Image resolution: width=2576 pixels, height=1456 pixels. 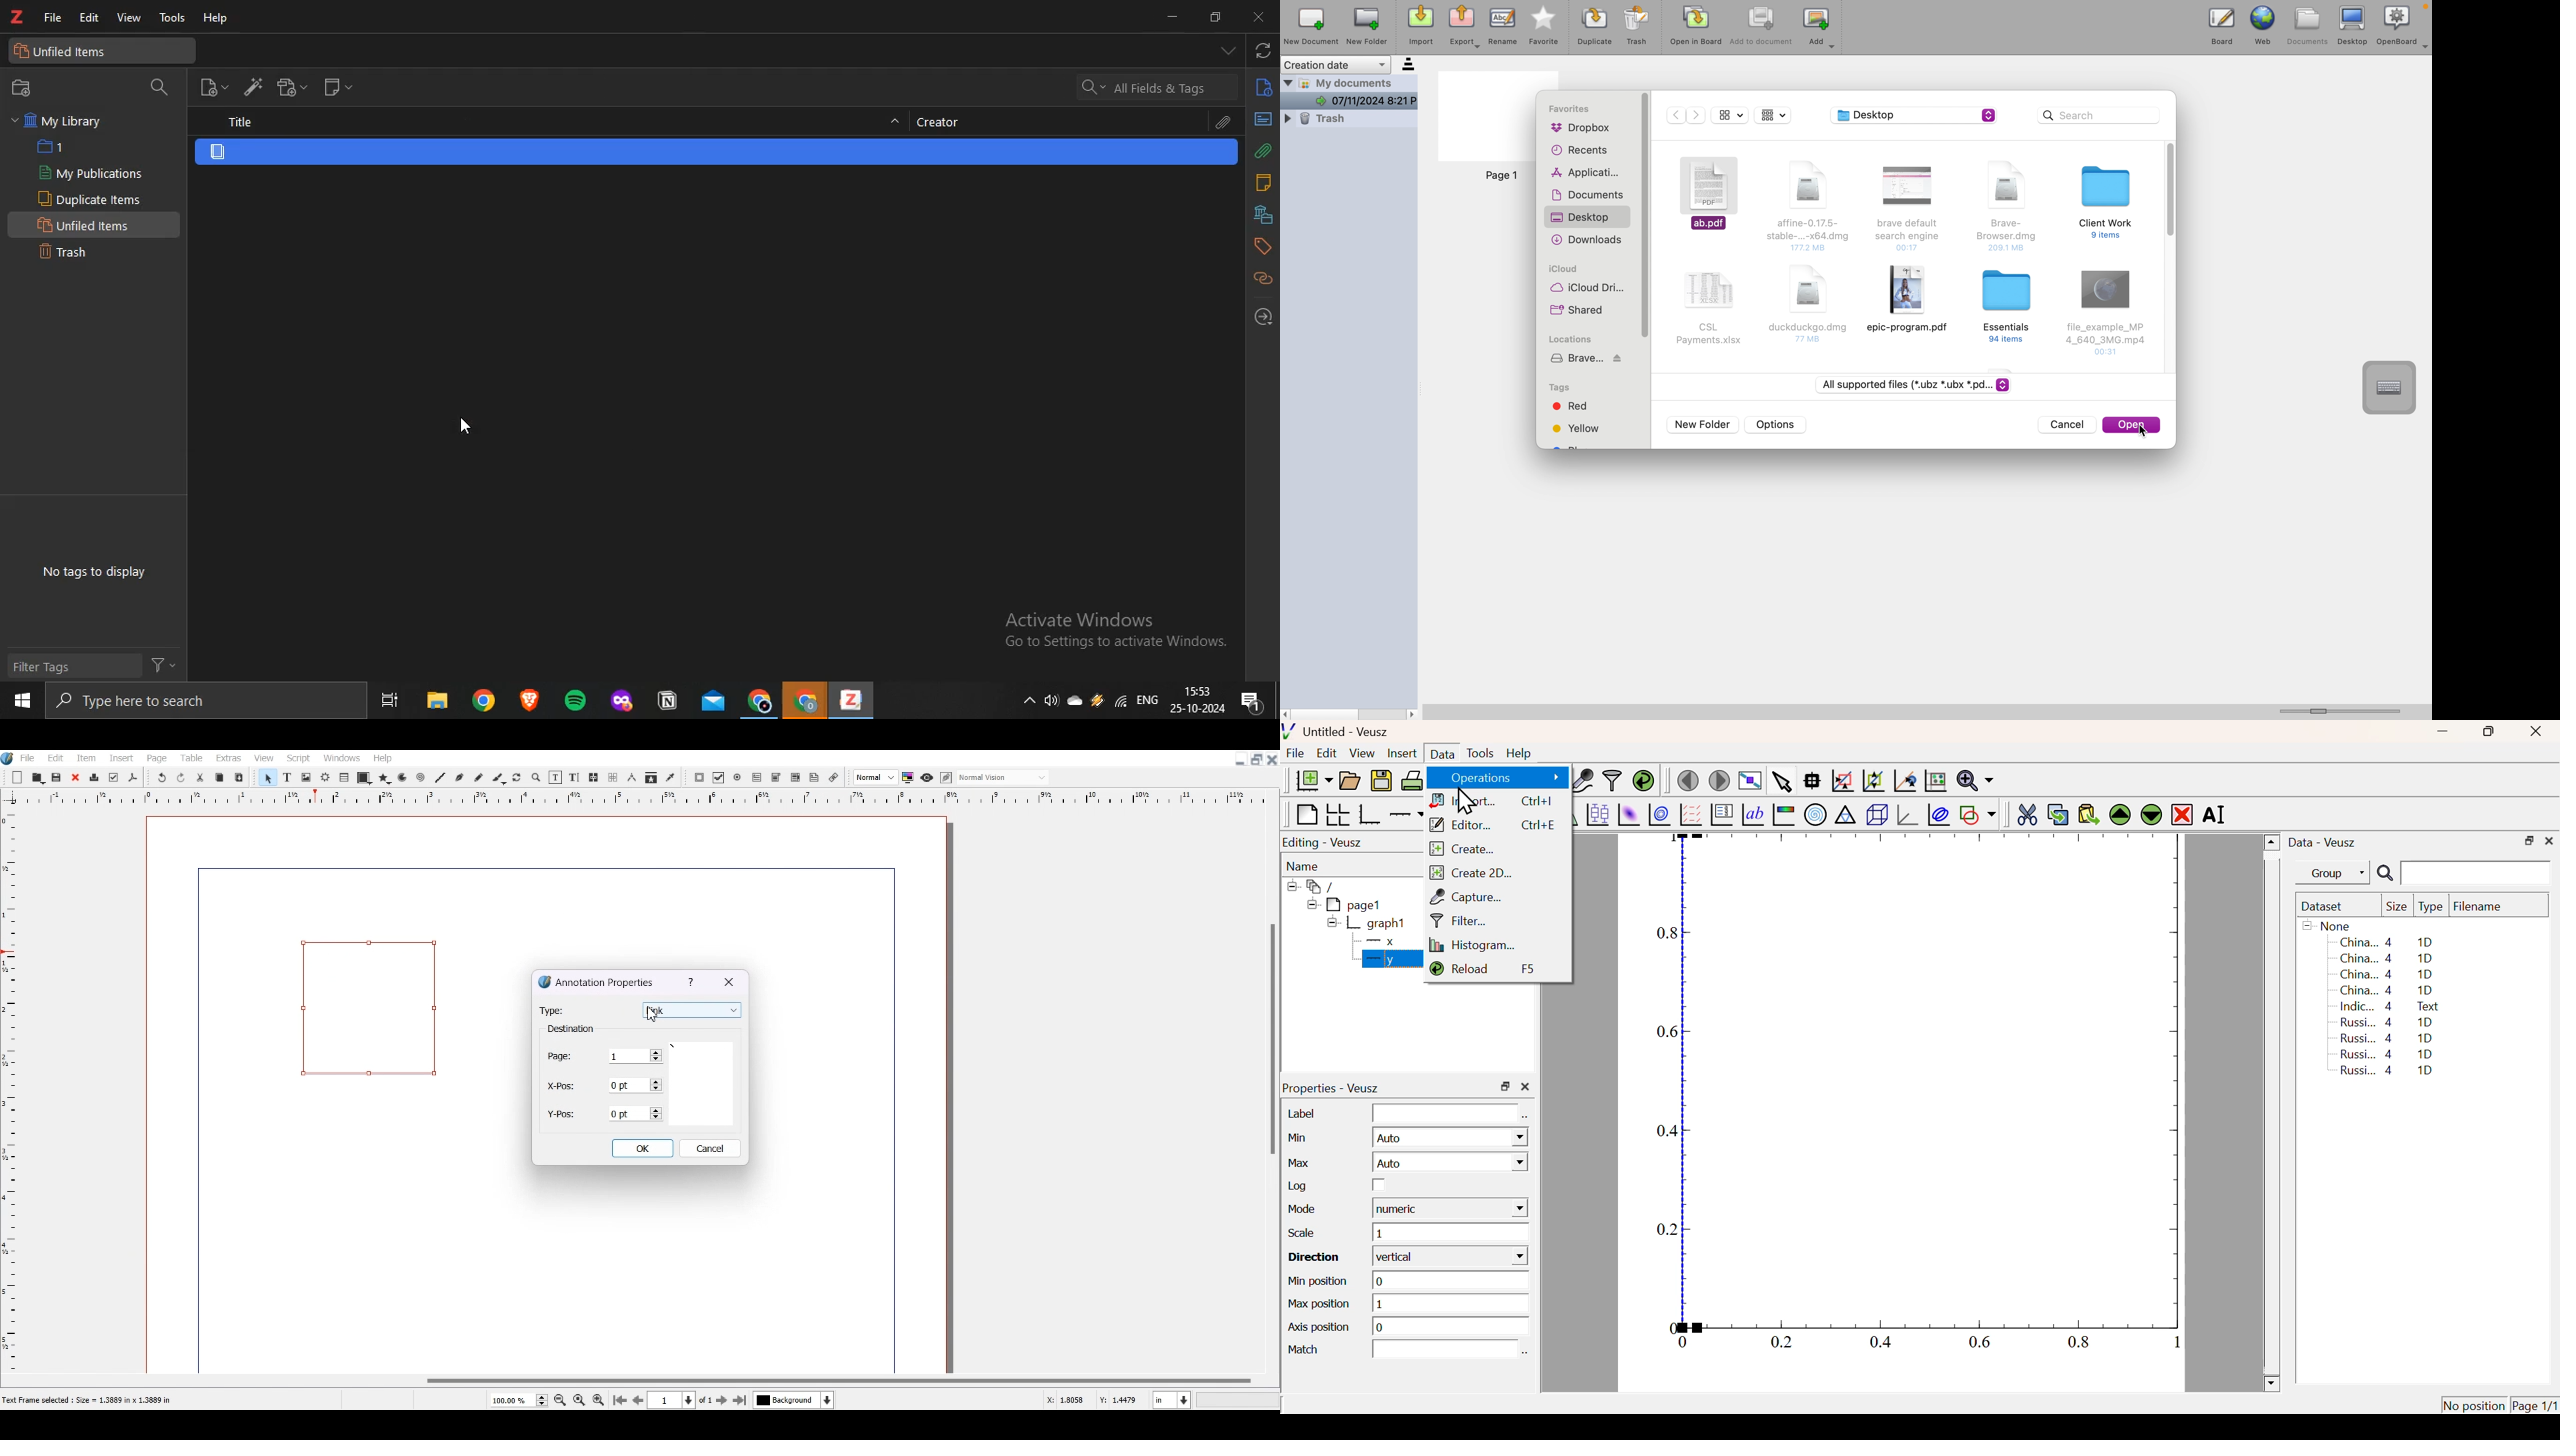 I want to click on 0, so click(x=1453, y=1281).